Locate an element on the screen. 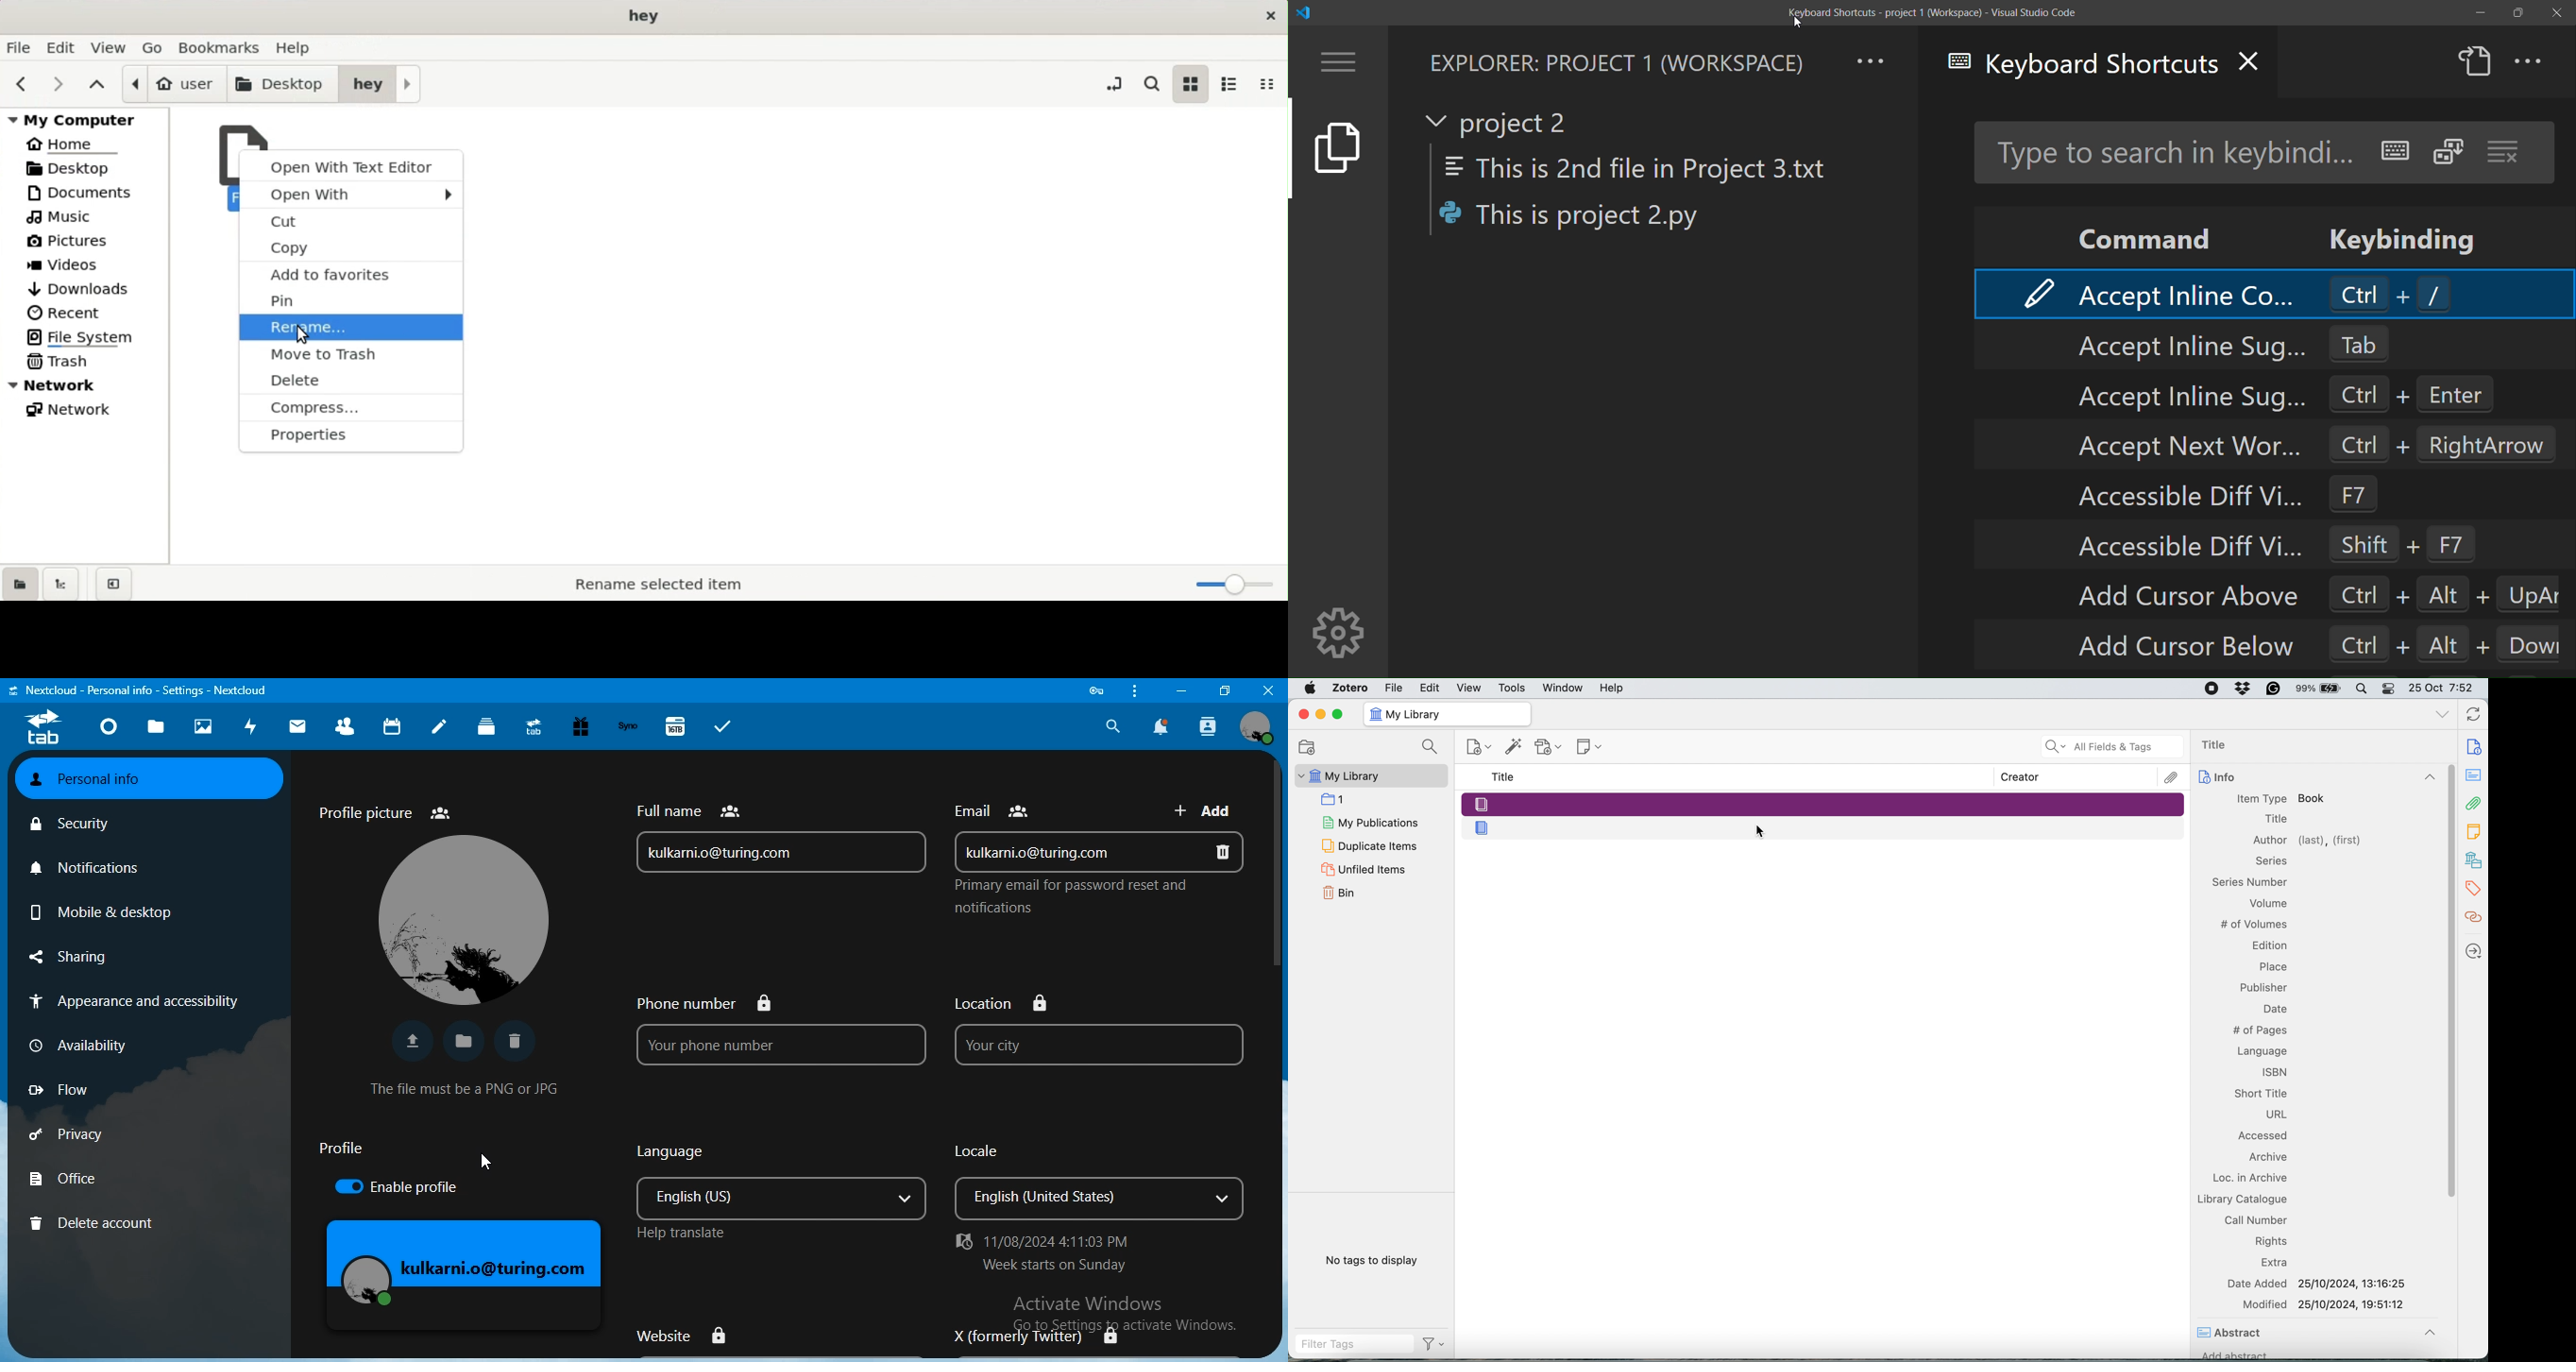  25 Oct 7:52 is located at coordinates (2446, 689).